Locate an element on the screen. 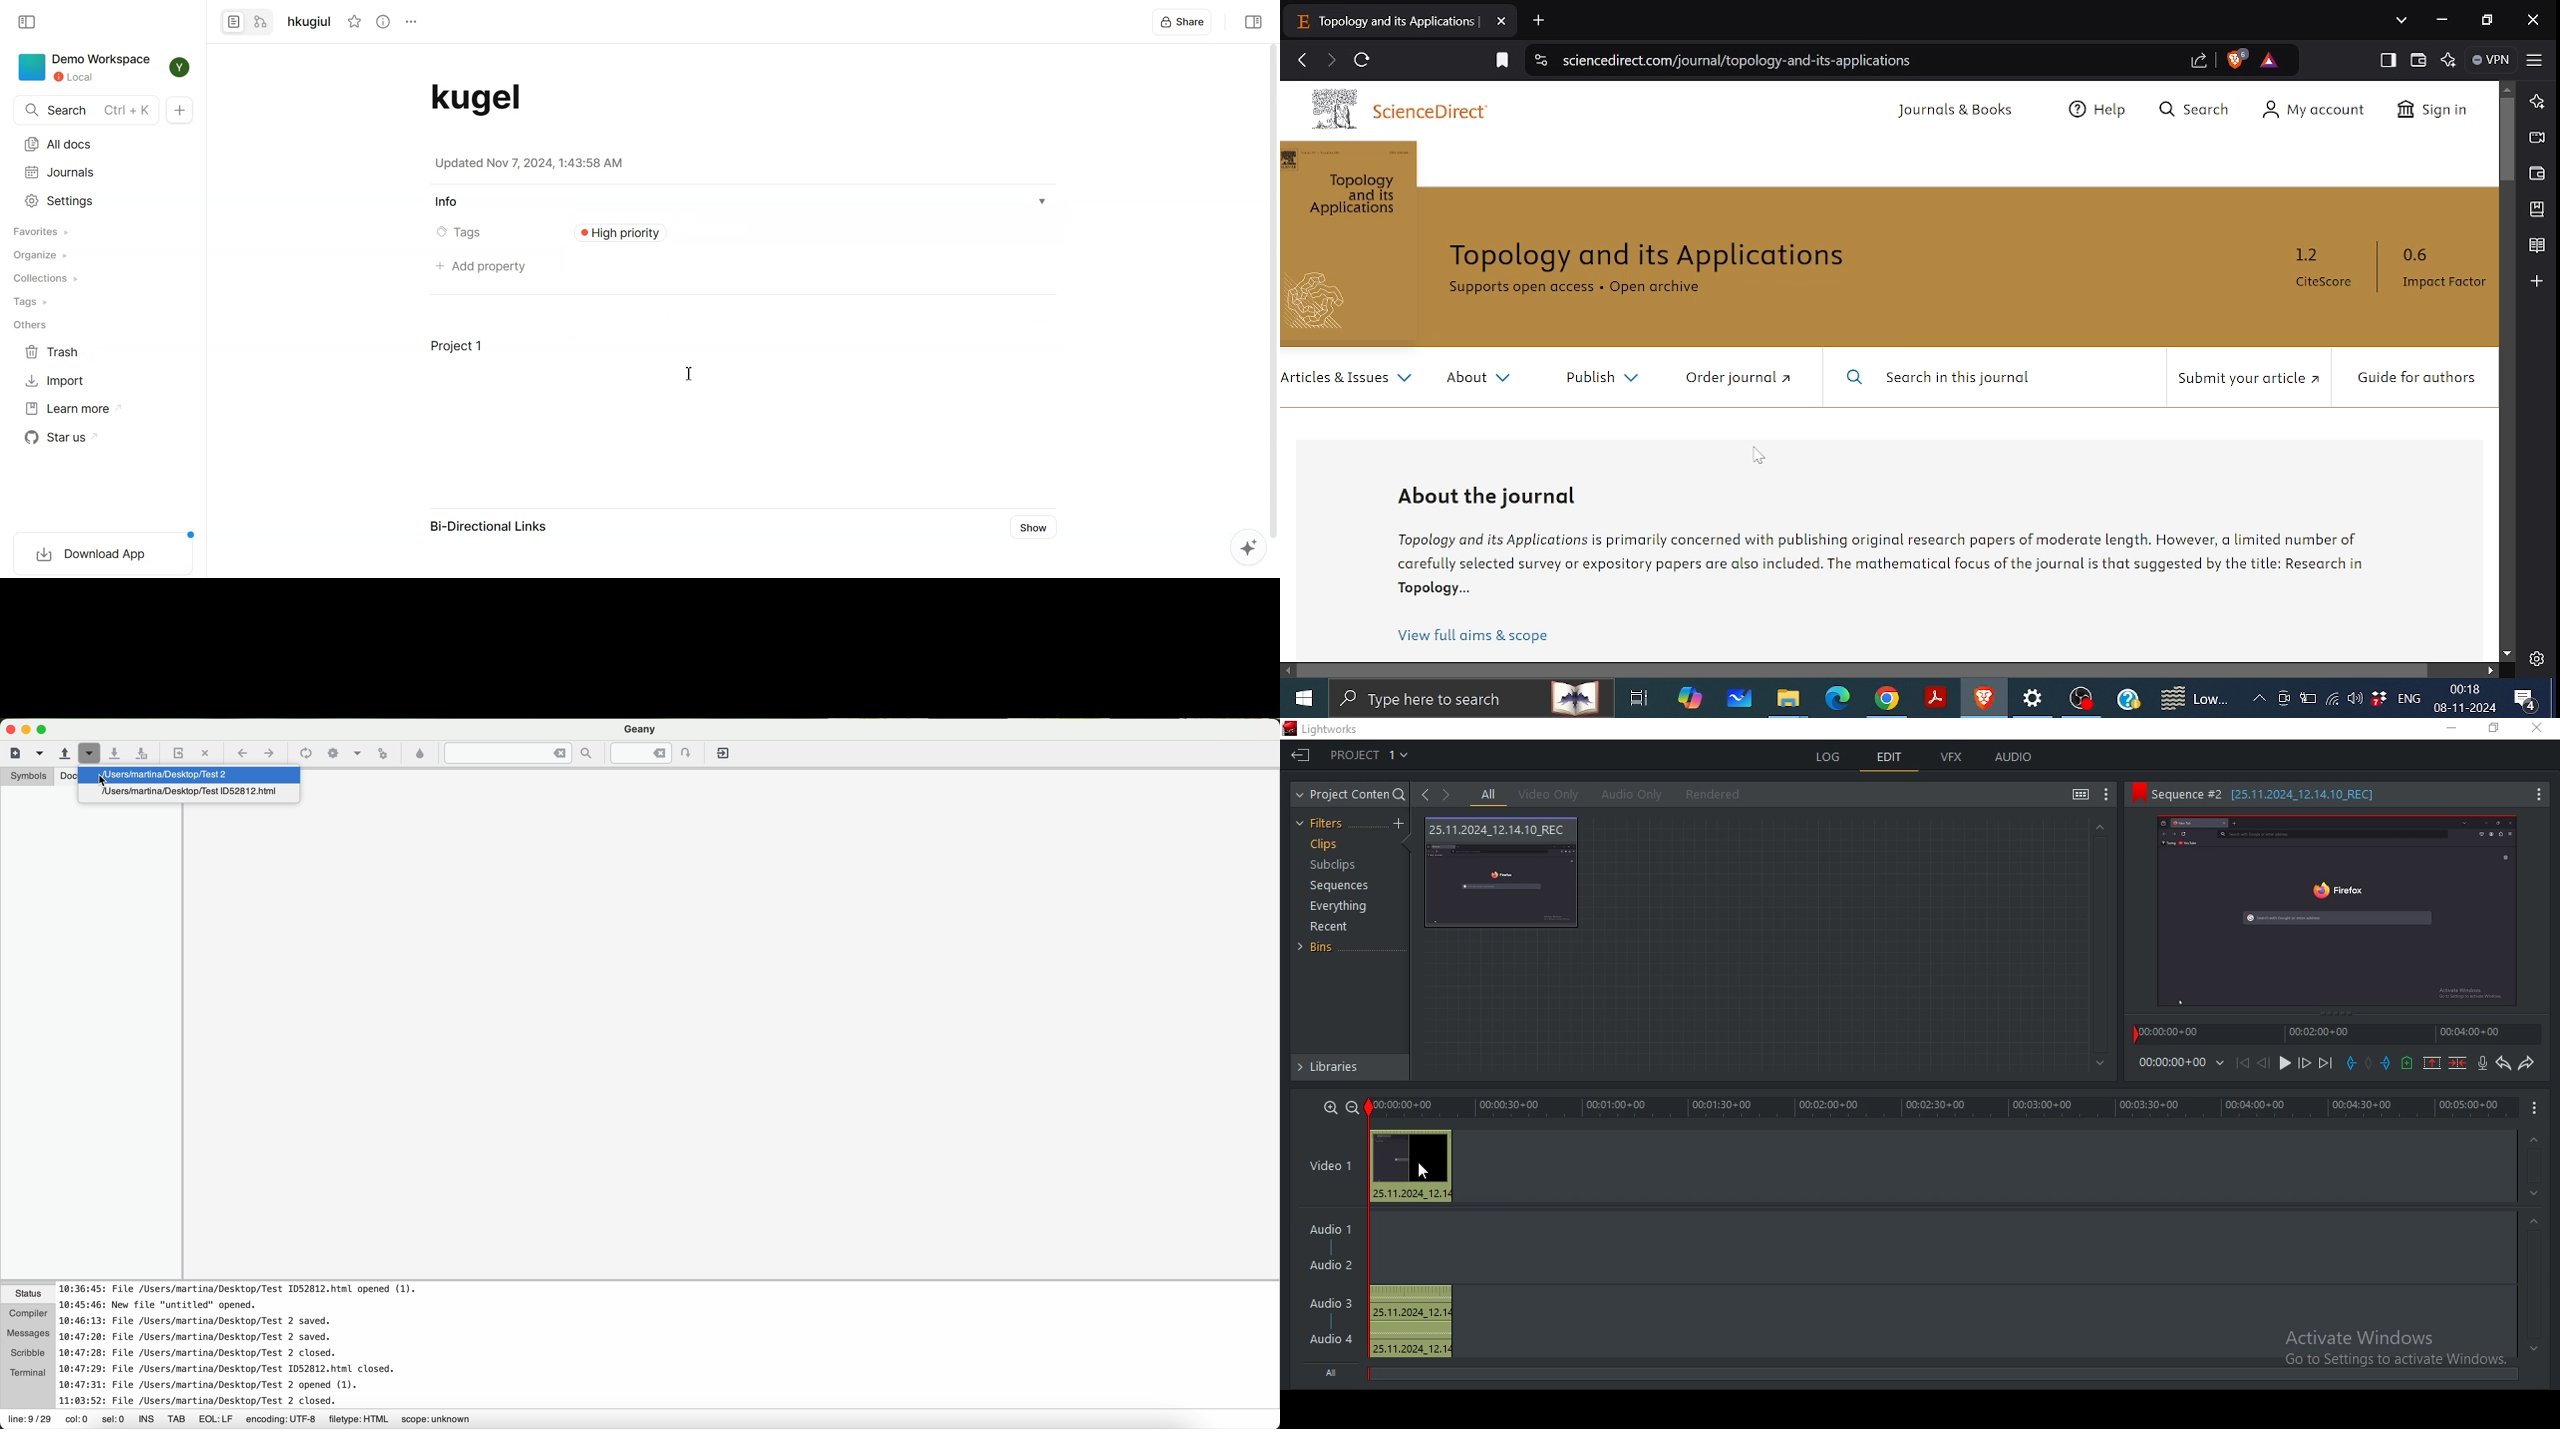 The height and width of the screenshot is (1456, 2576). app title is located at coordinates (1324, 730).